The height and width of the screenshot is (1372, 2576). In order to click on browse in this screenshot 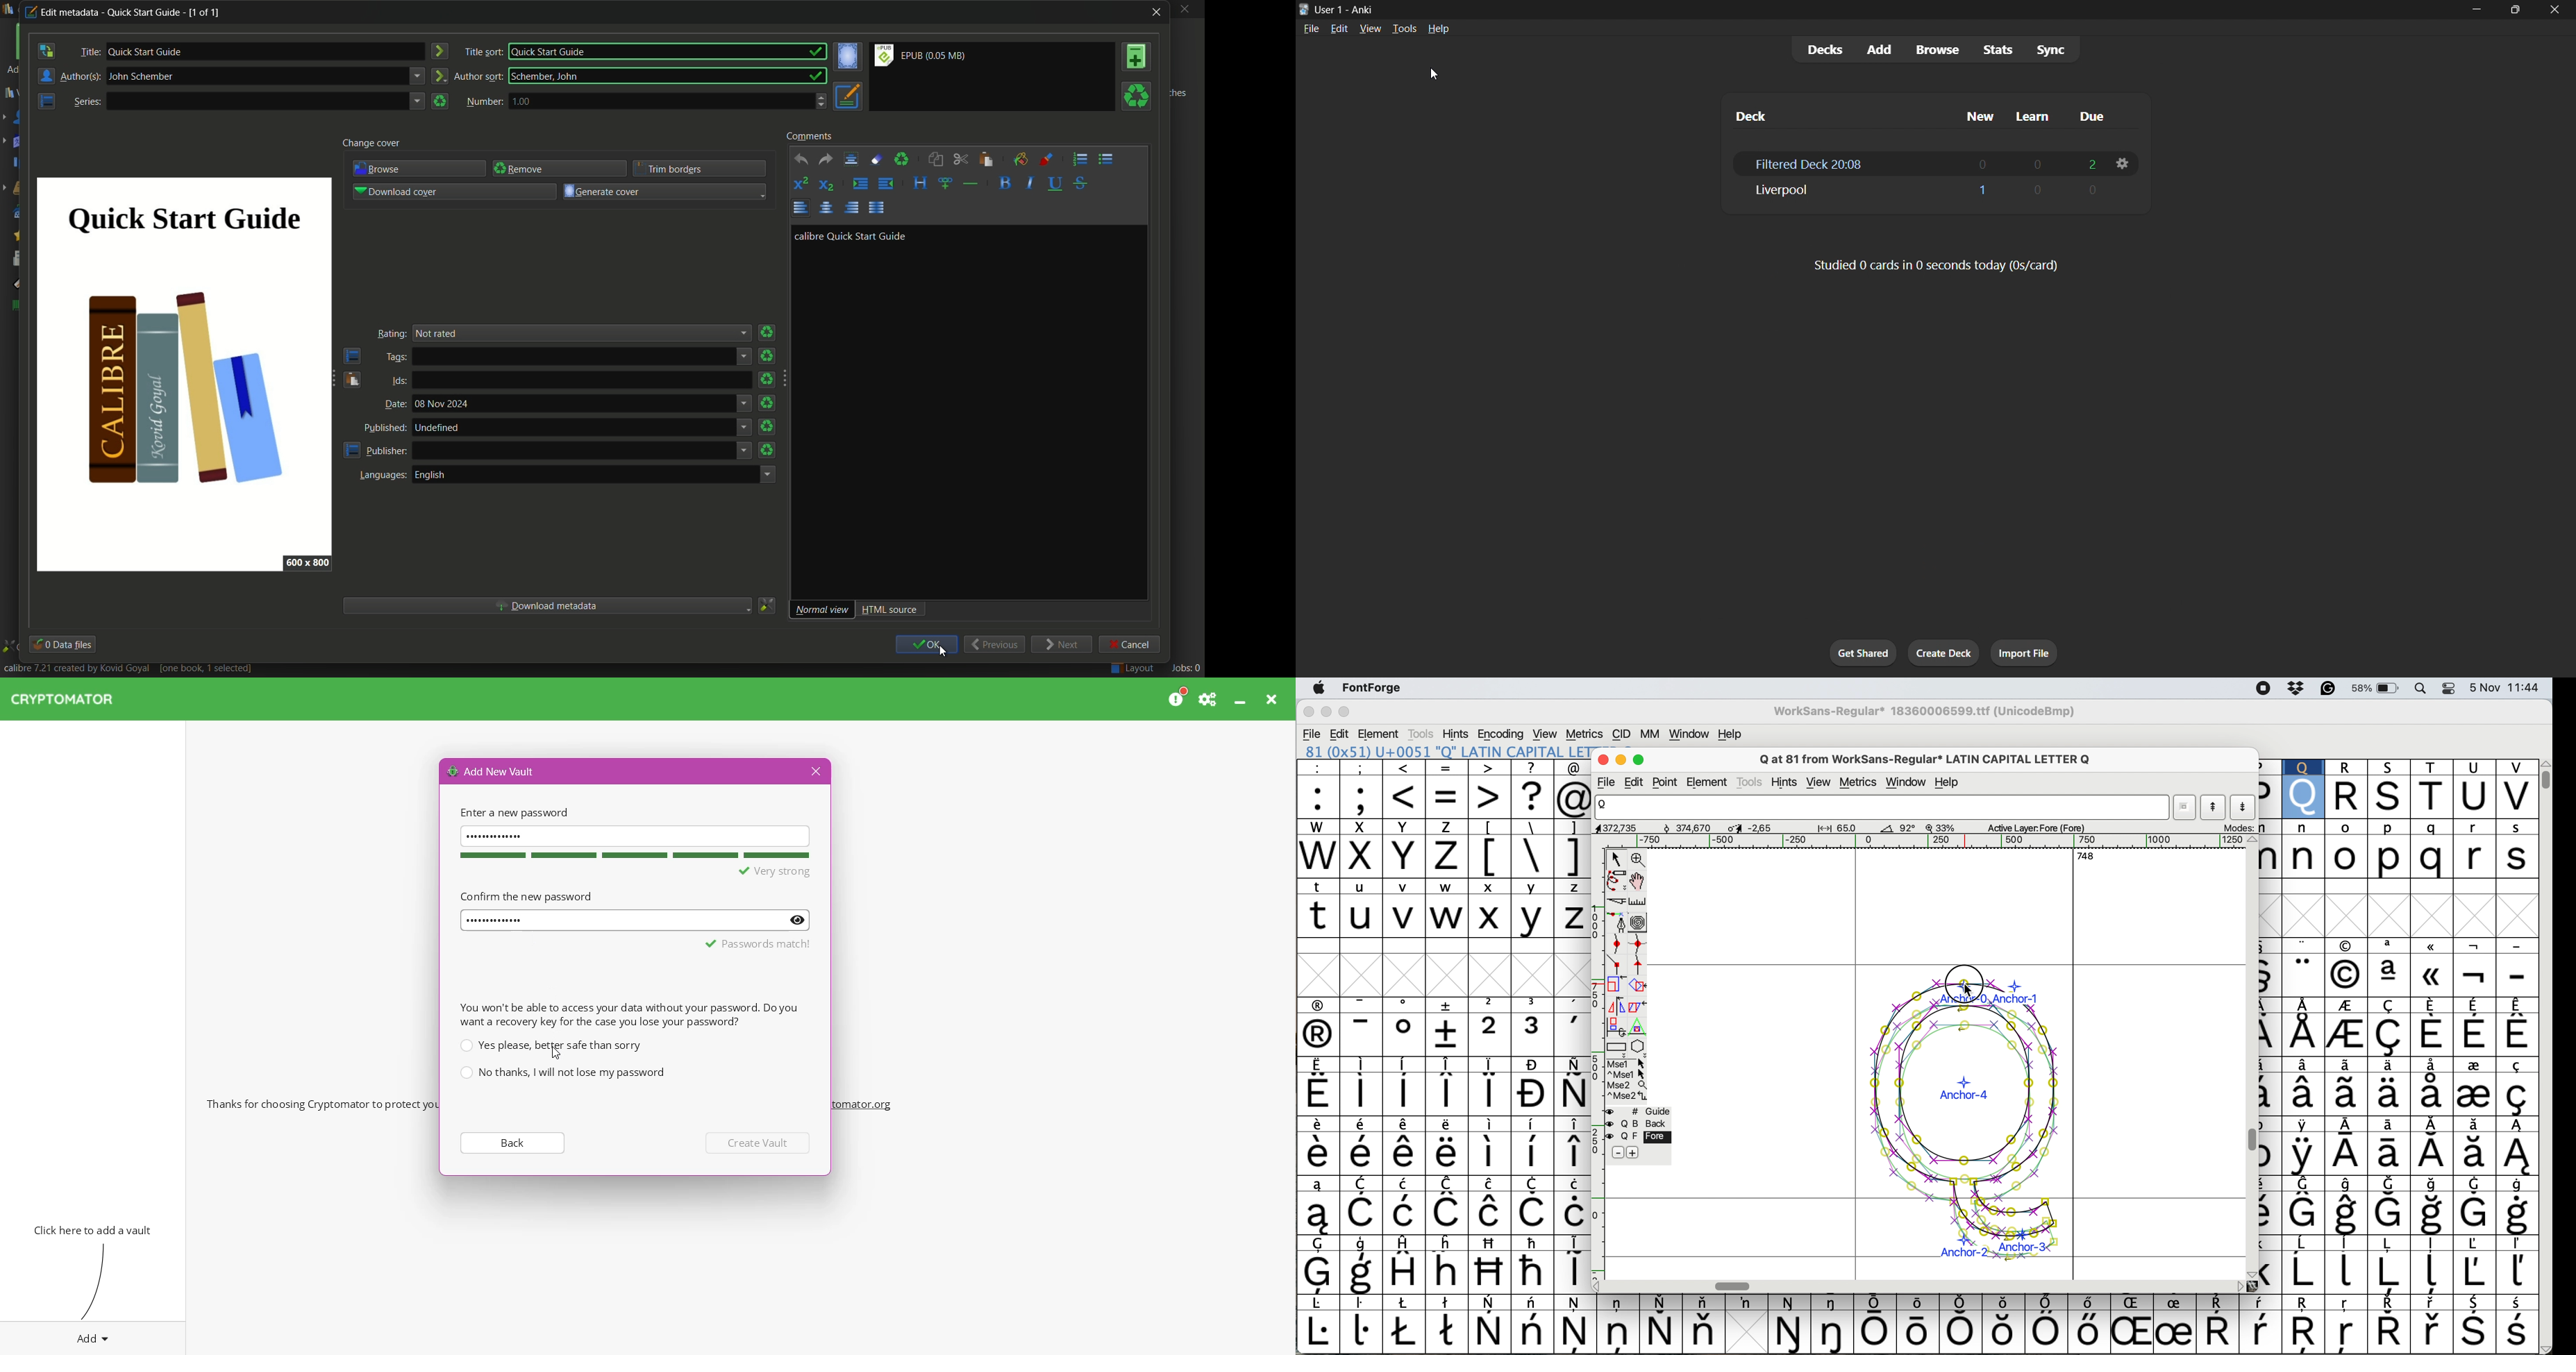, I will do `click(1935, 49)`.